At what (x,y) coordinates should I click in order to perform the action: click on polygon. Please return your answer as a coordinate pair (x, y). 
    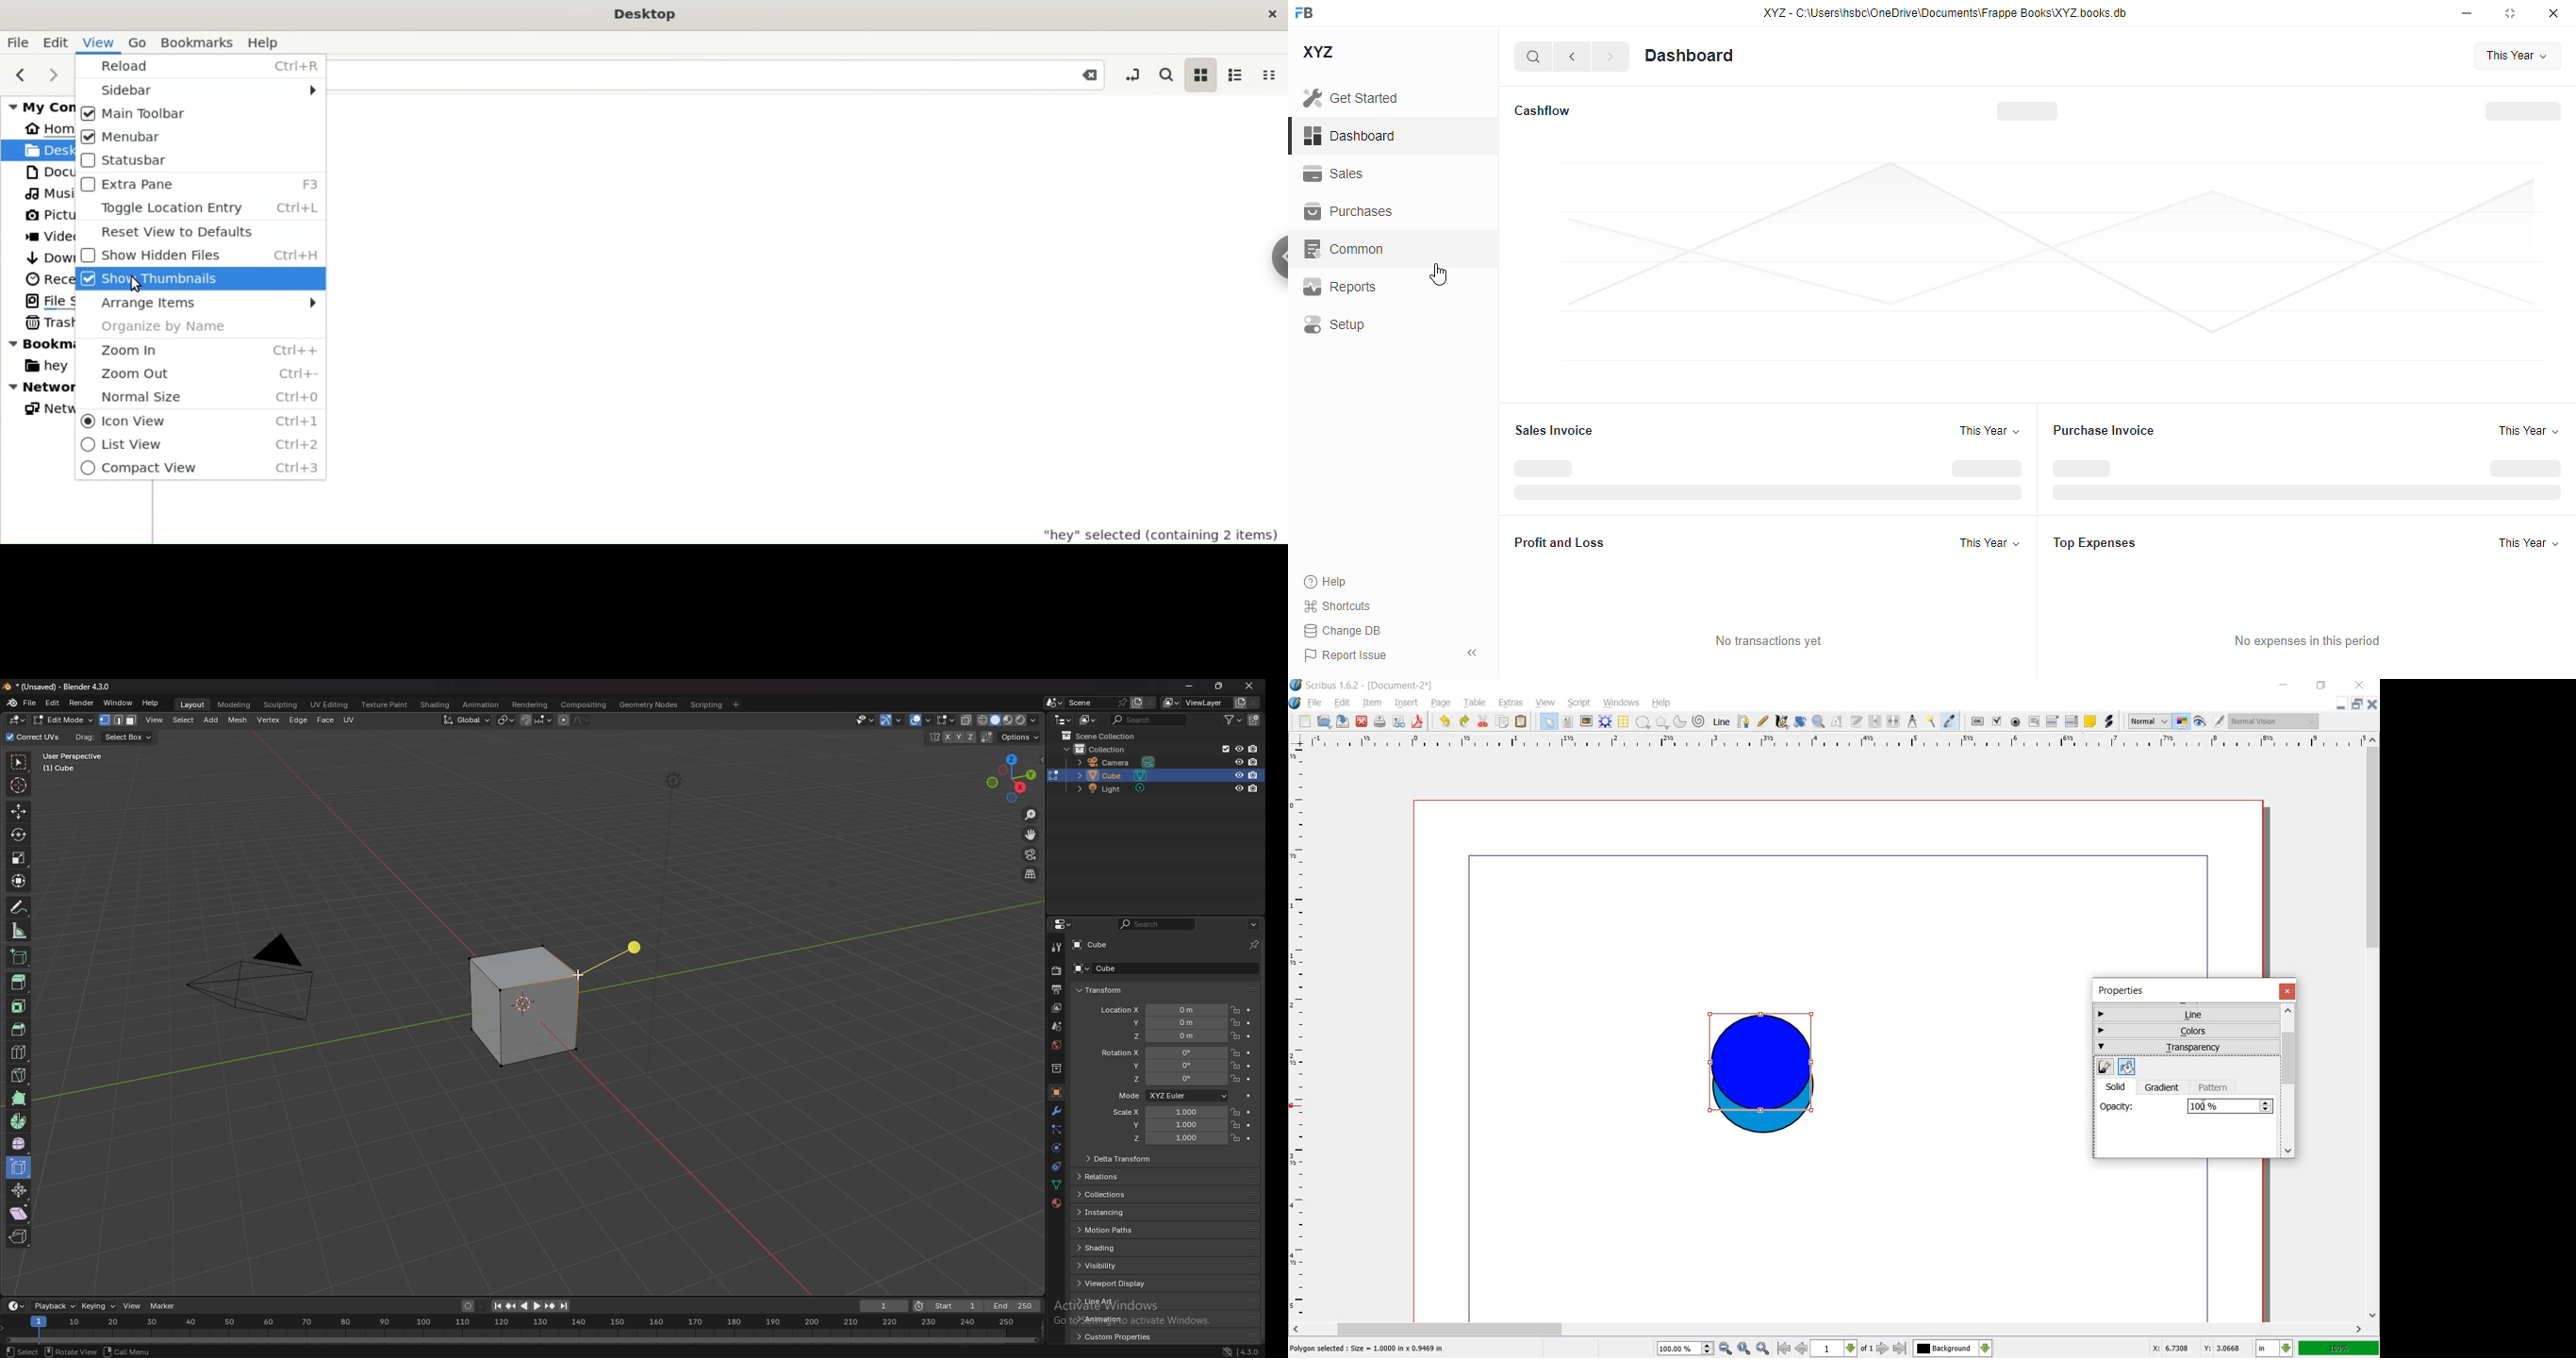
    Looking at the image, I should click on (1661, 723).